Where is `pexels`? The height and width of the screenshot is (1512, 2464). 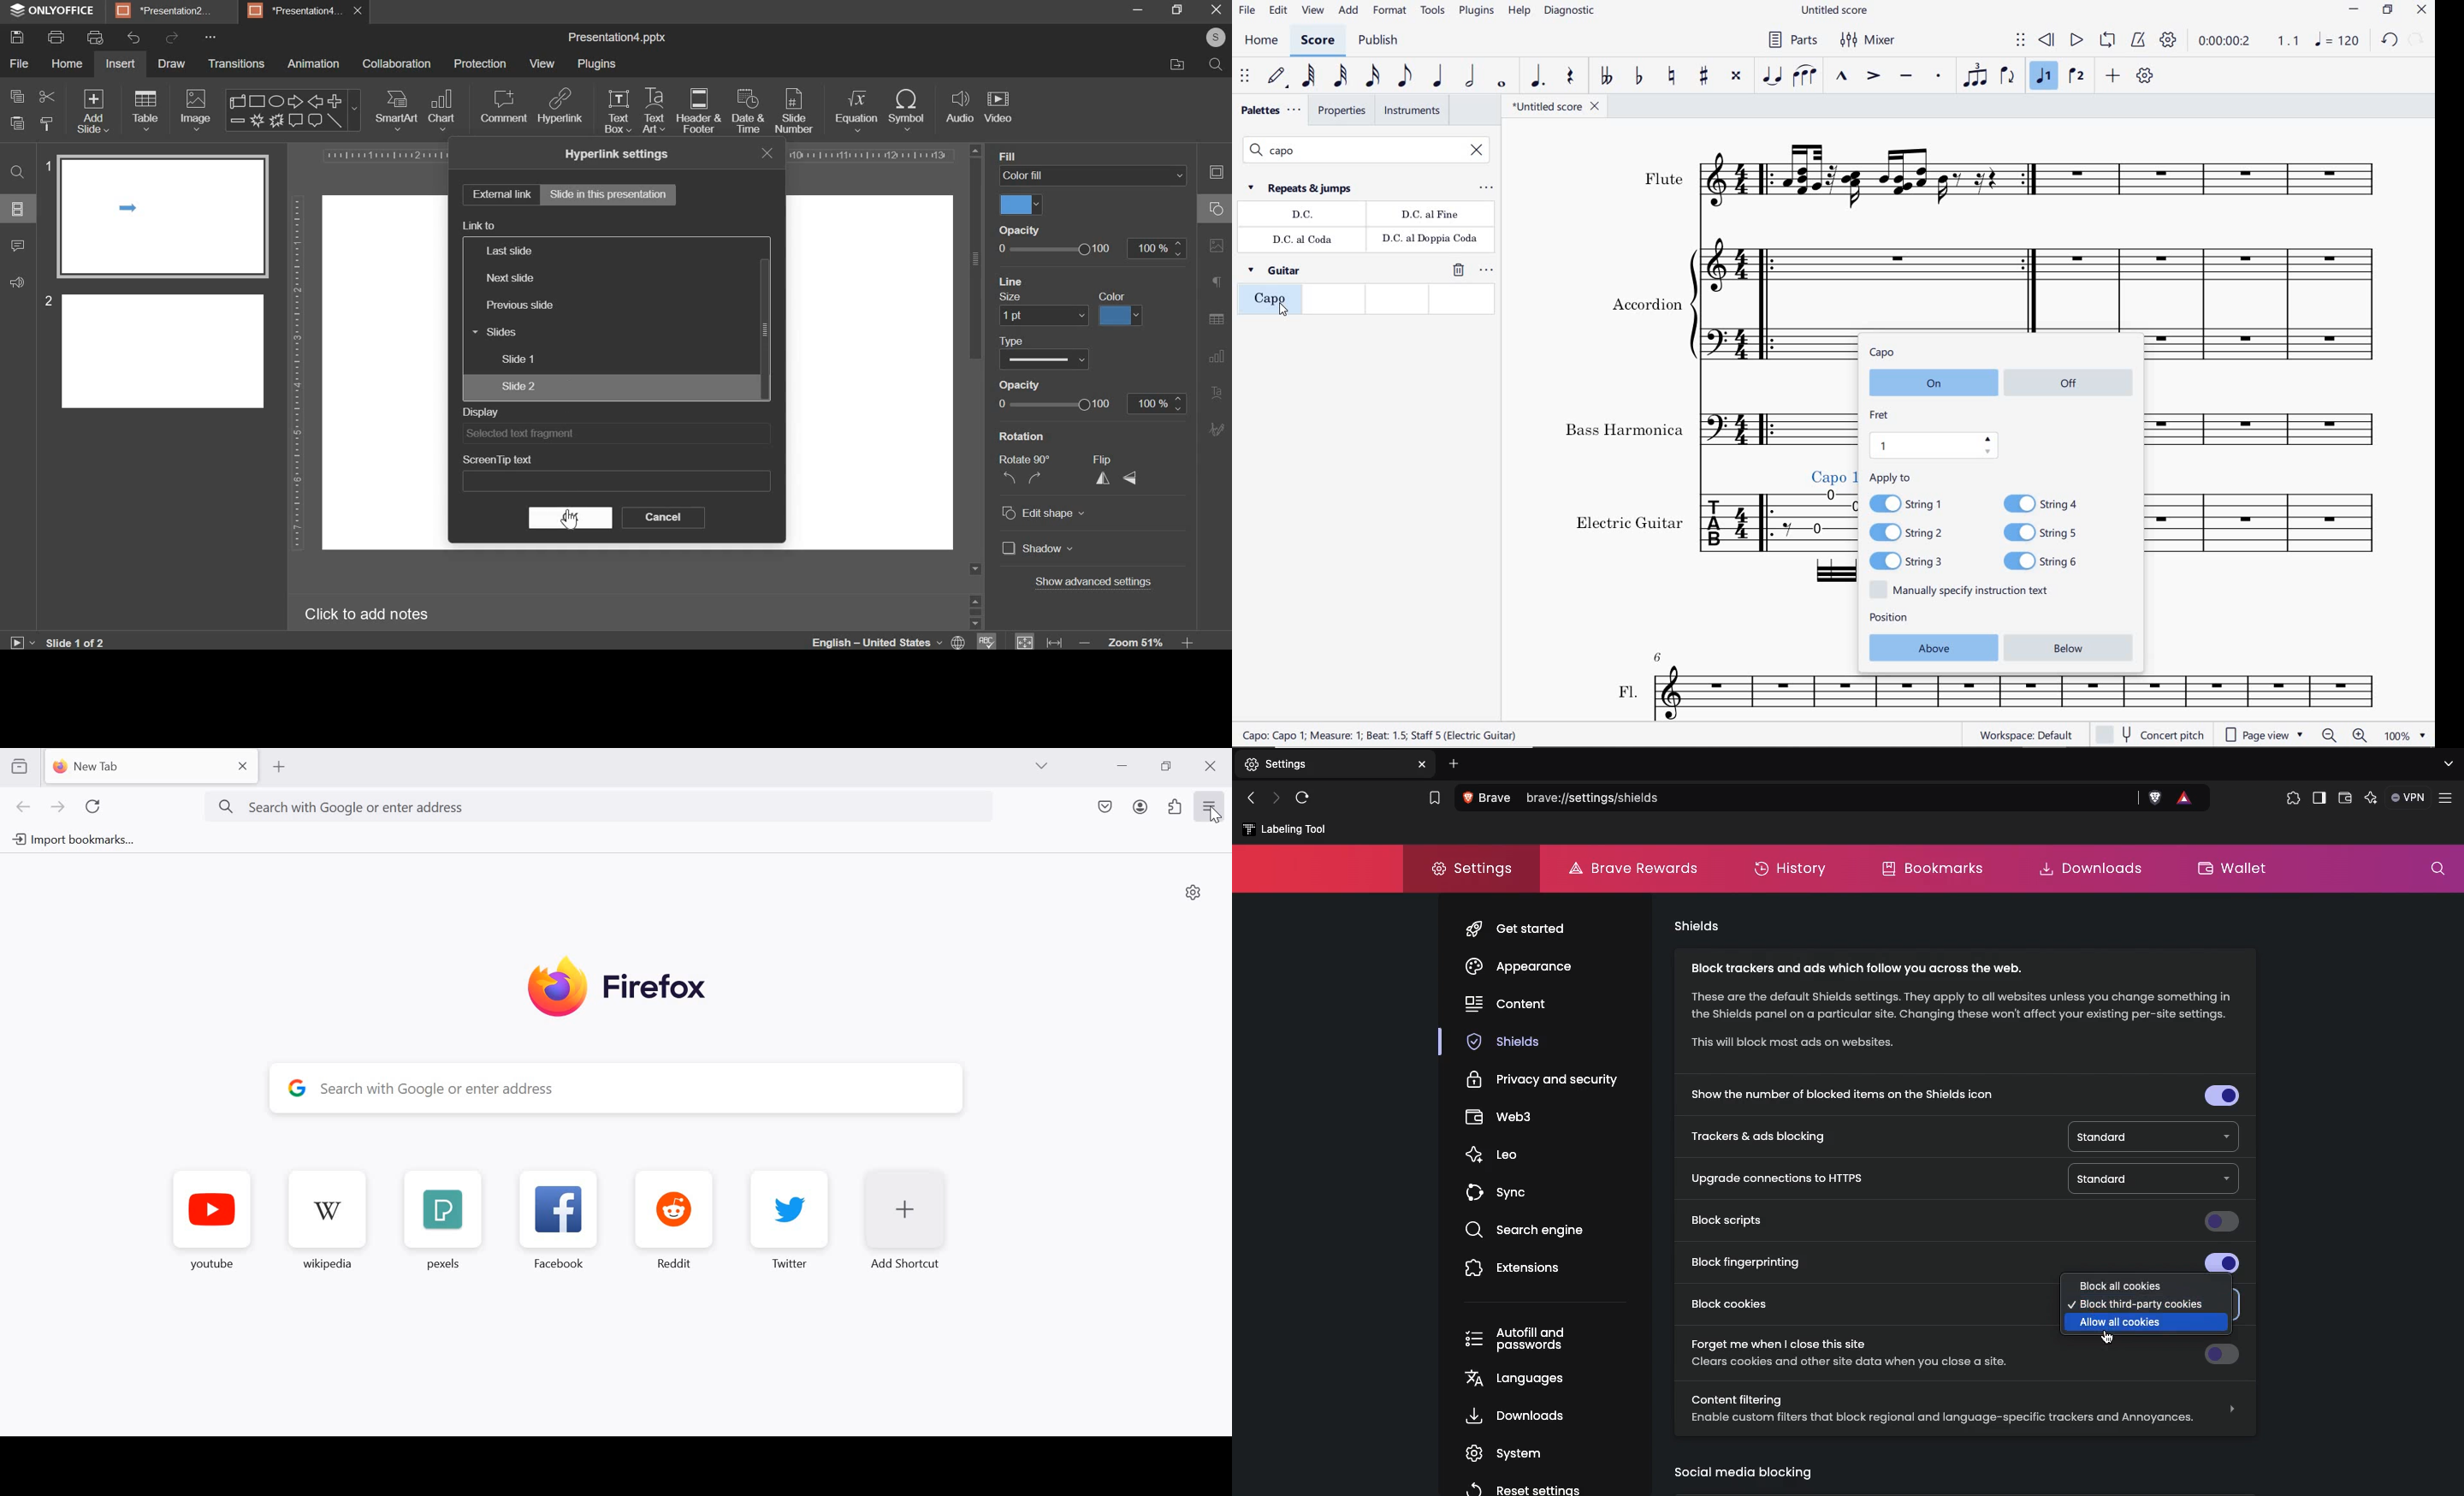 pexels is located at coordinates (440, 1217).